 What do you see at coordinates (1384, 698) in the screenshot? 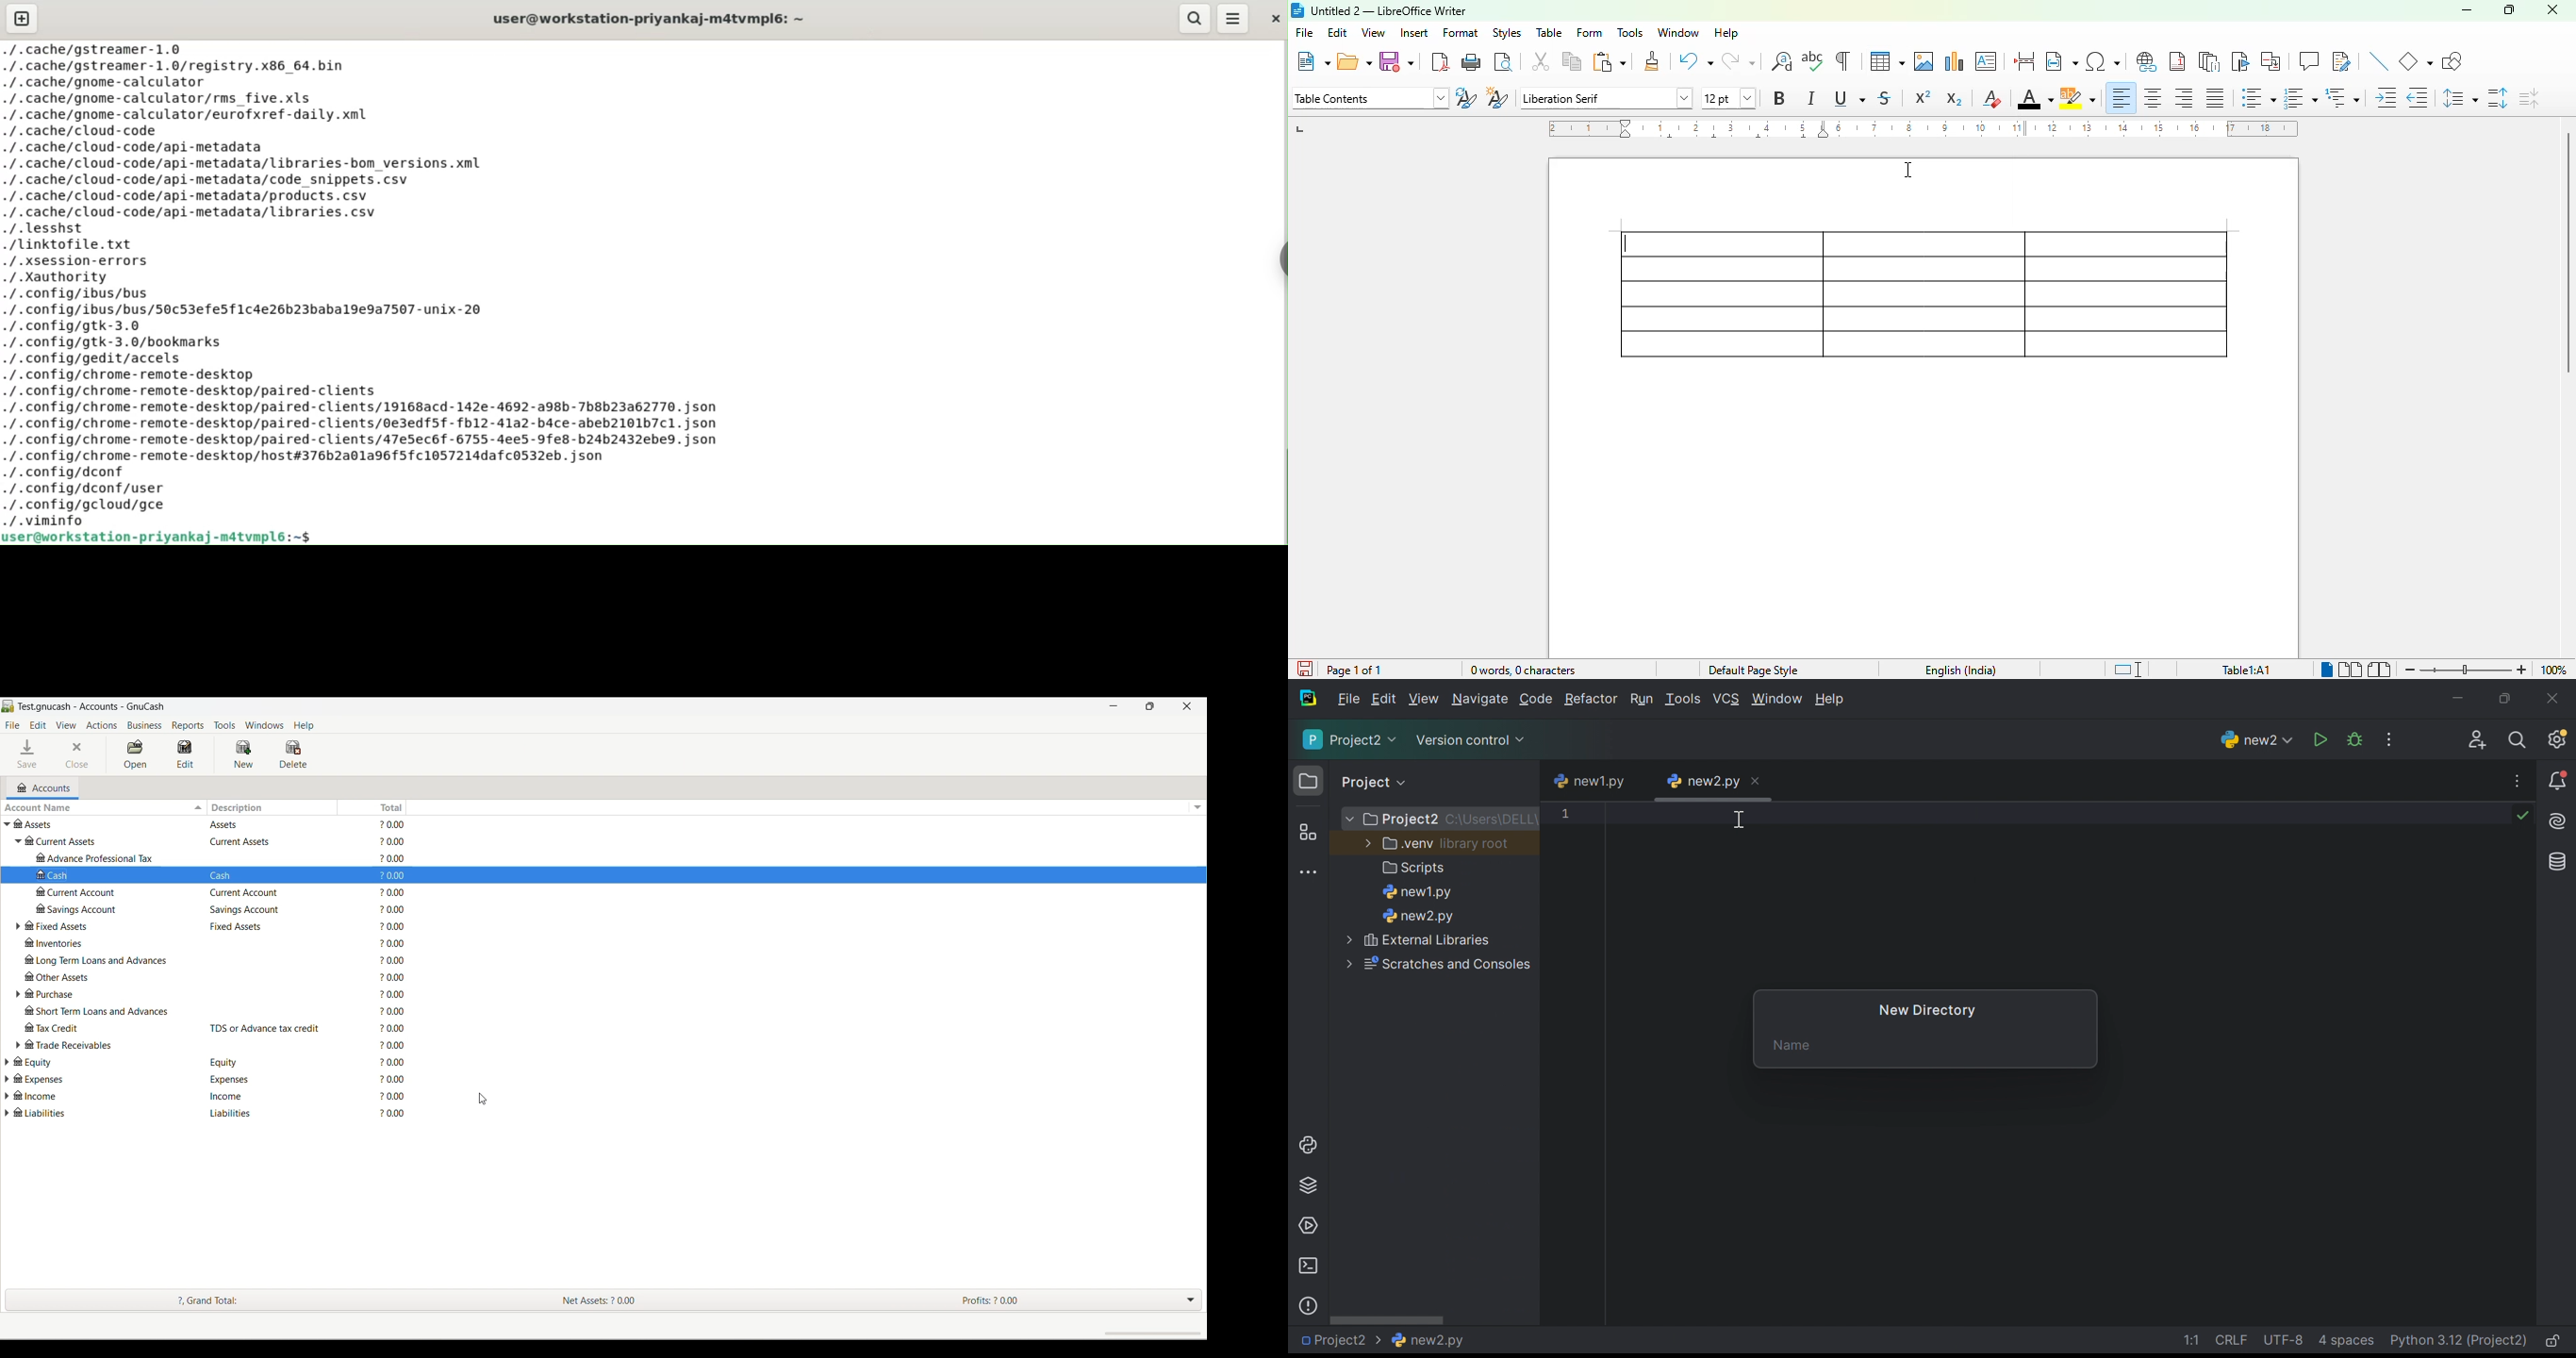
I see `Edit` at bounding box center [1384, 698].